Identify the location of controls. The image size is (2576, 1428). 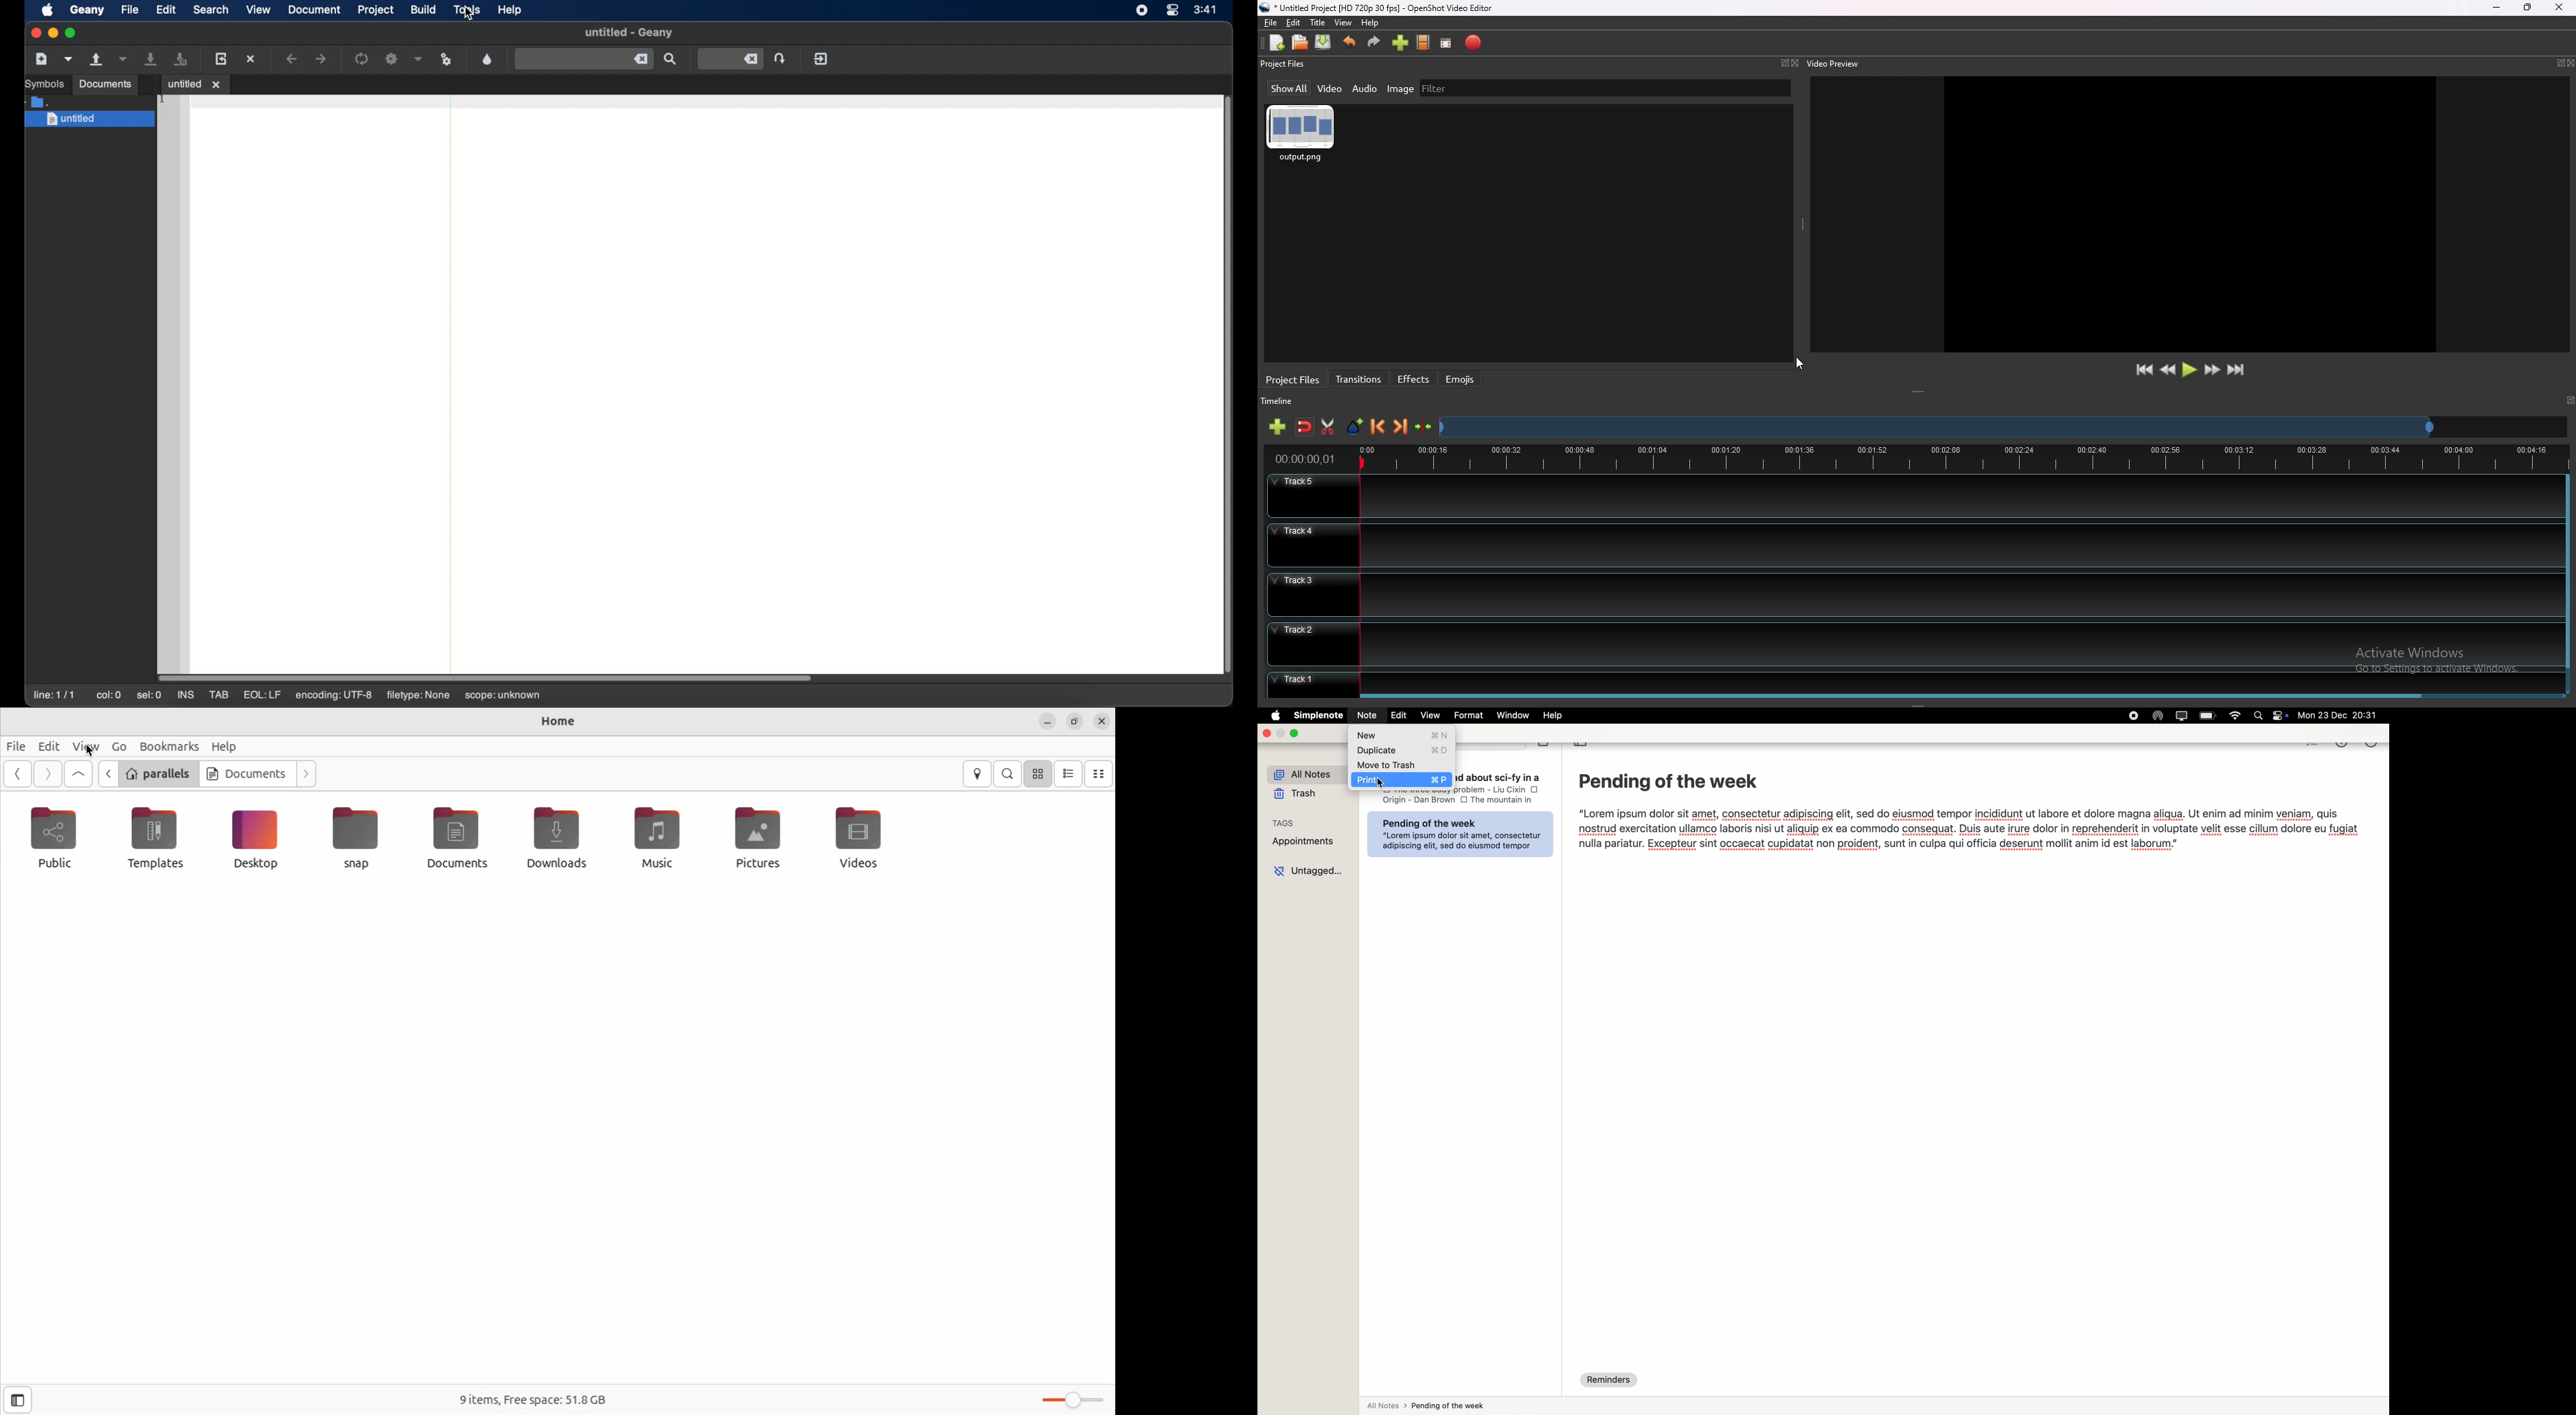
(2280, 715).